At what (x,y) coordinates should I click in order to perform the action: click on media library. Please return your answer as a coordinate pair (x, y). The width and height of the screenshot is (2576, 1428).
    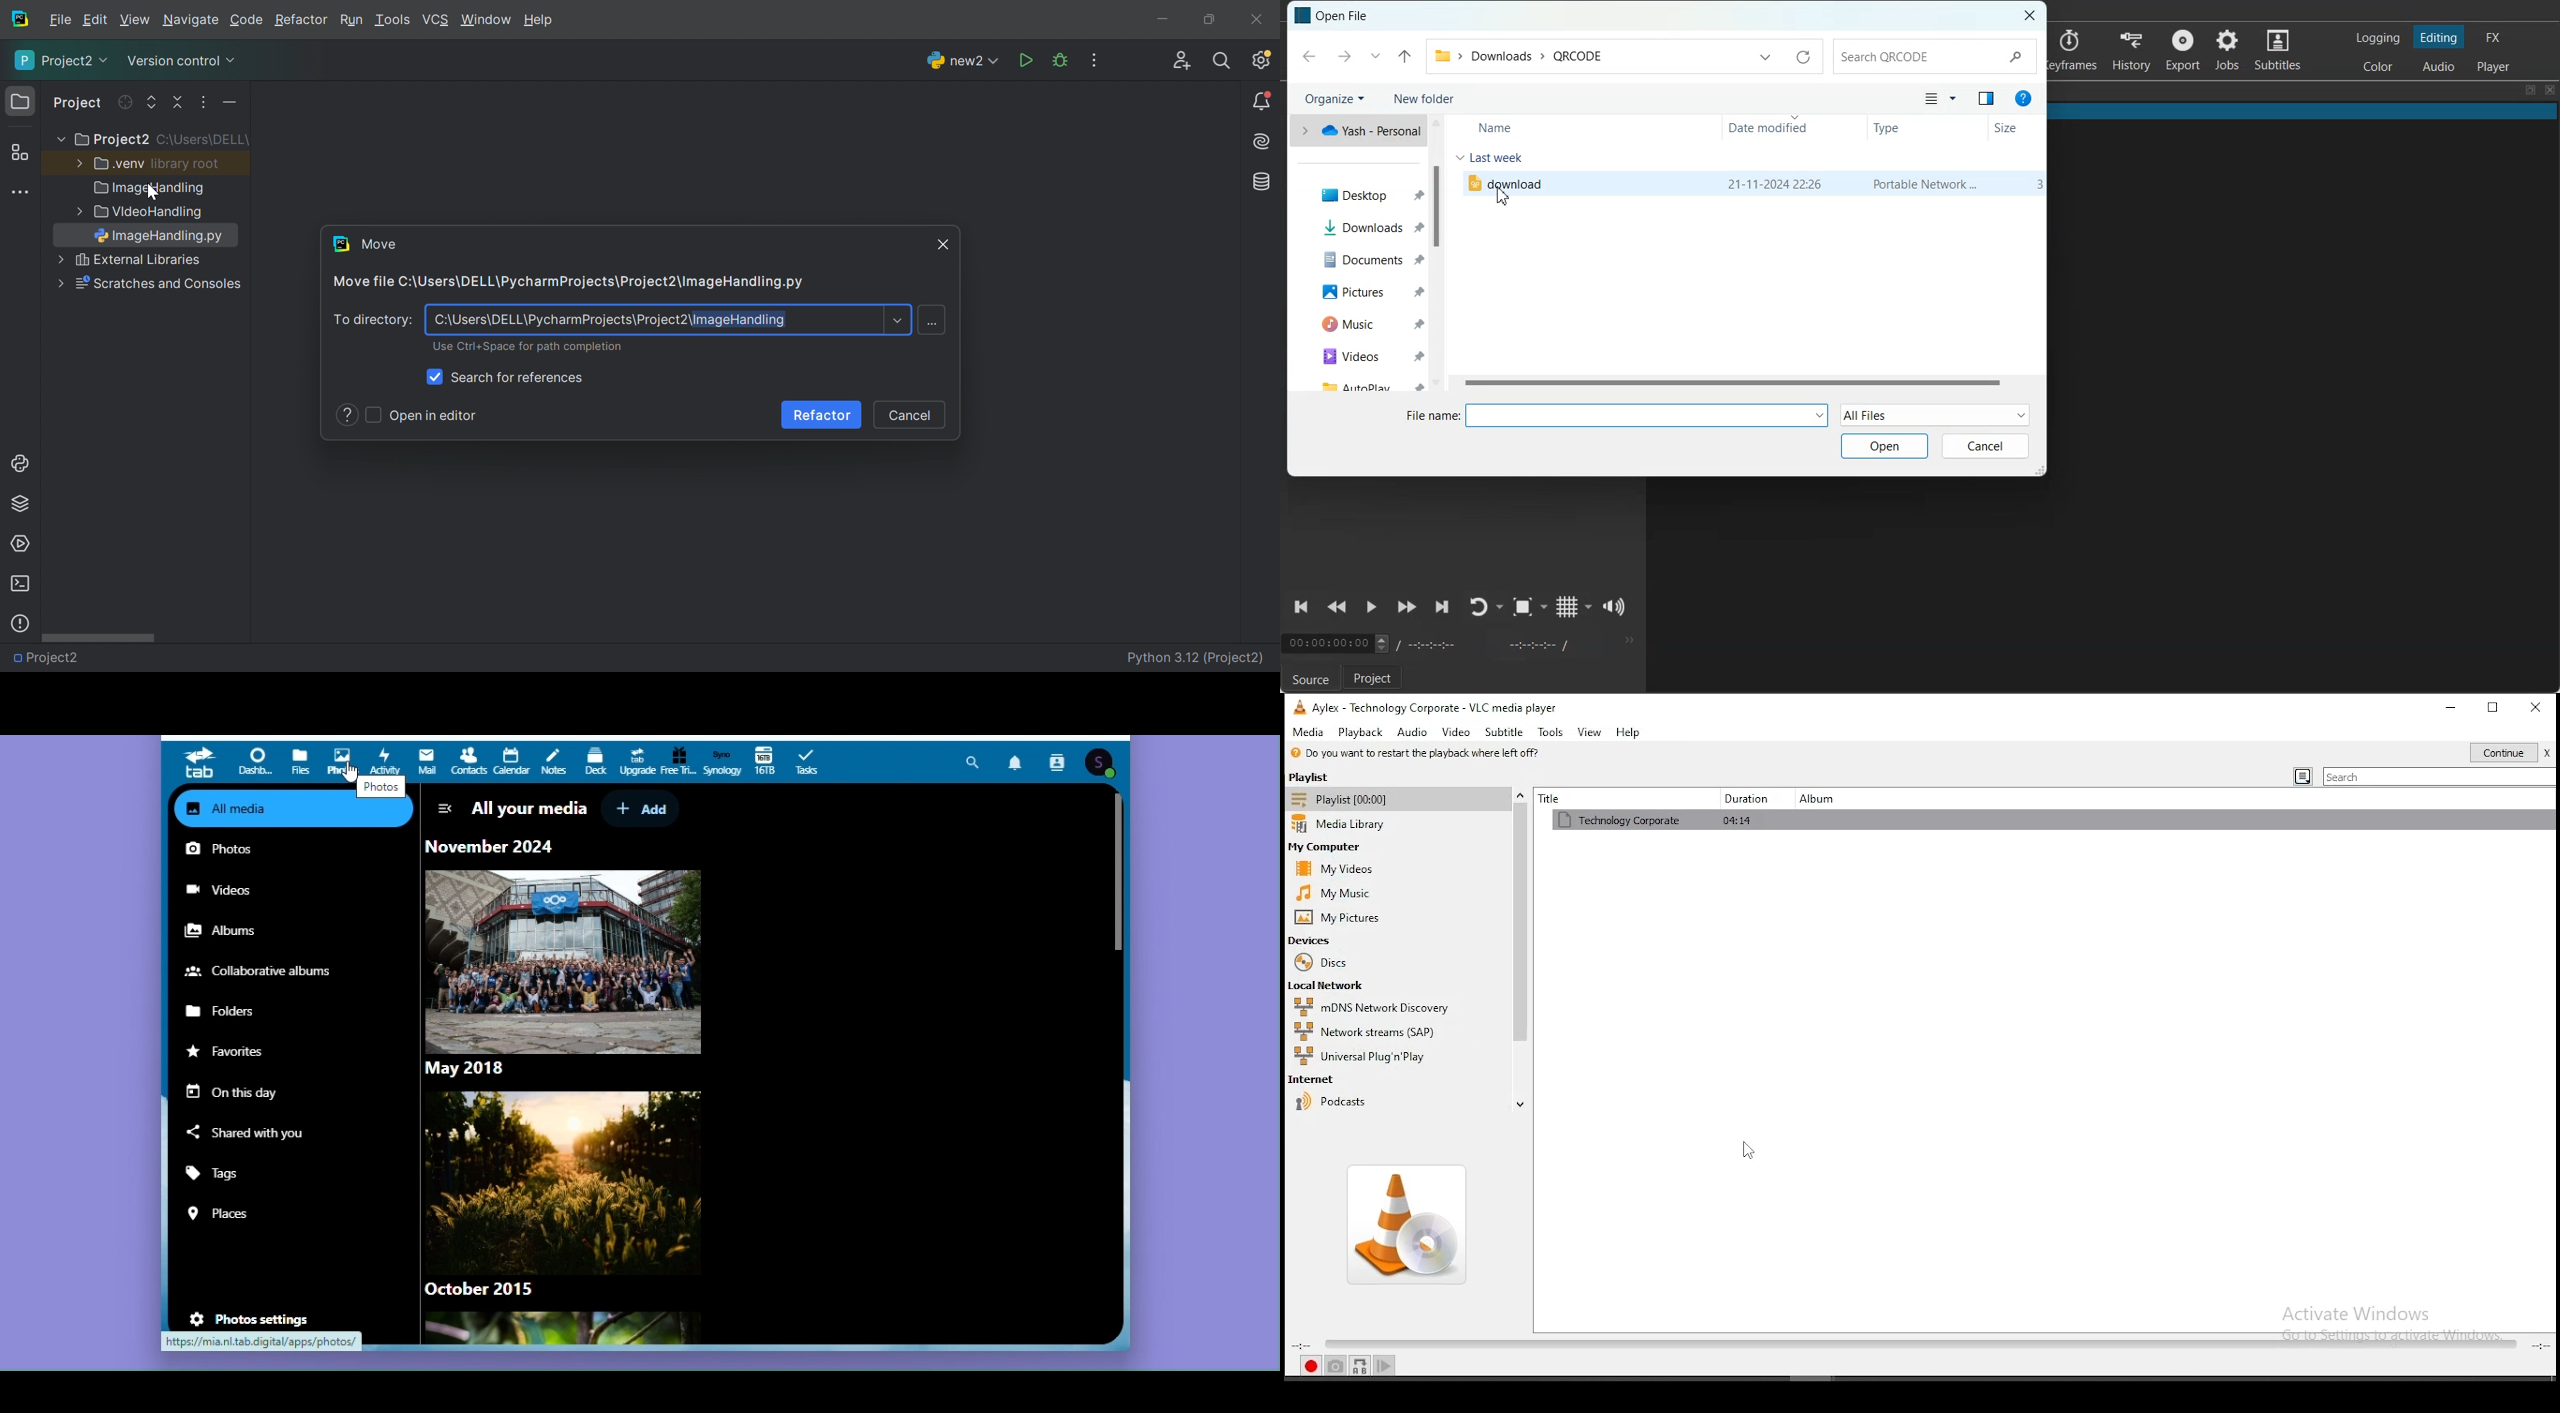
    Looking at the image, I should click on (1343, 825).